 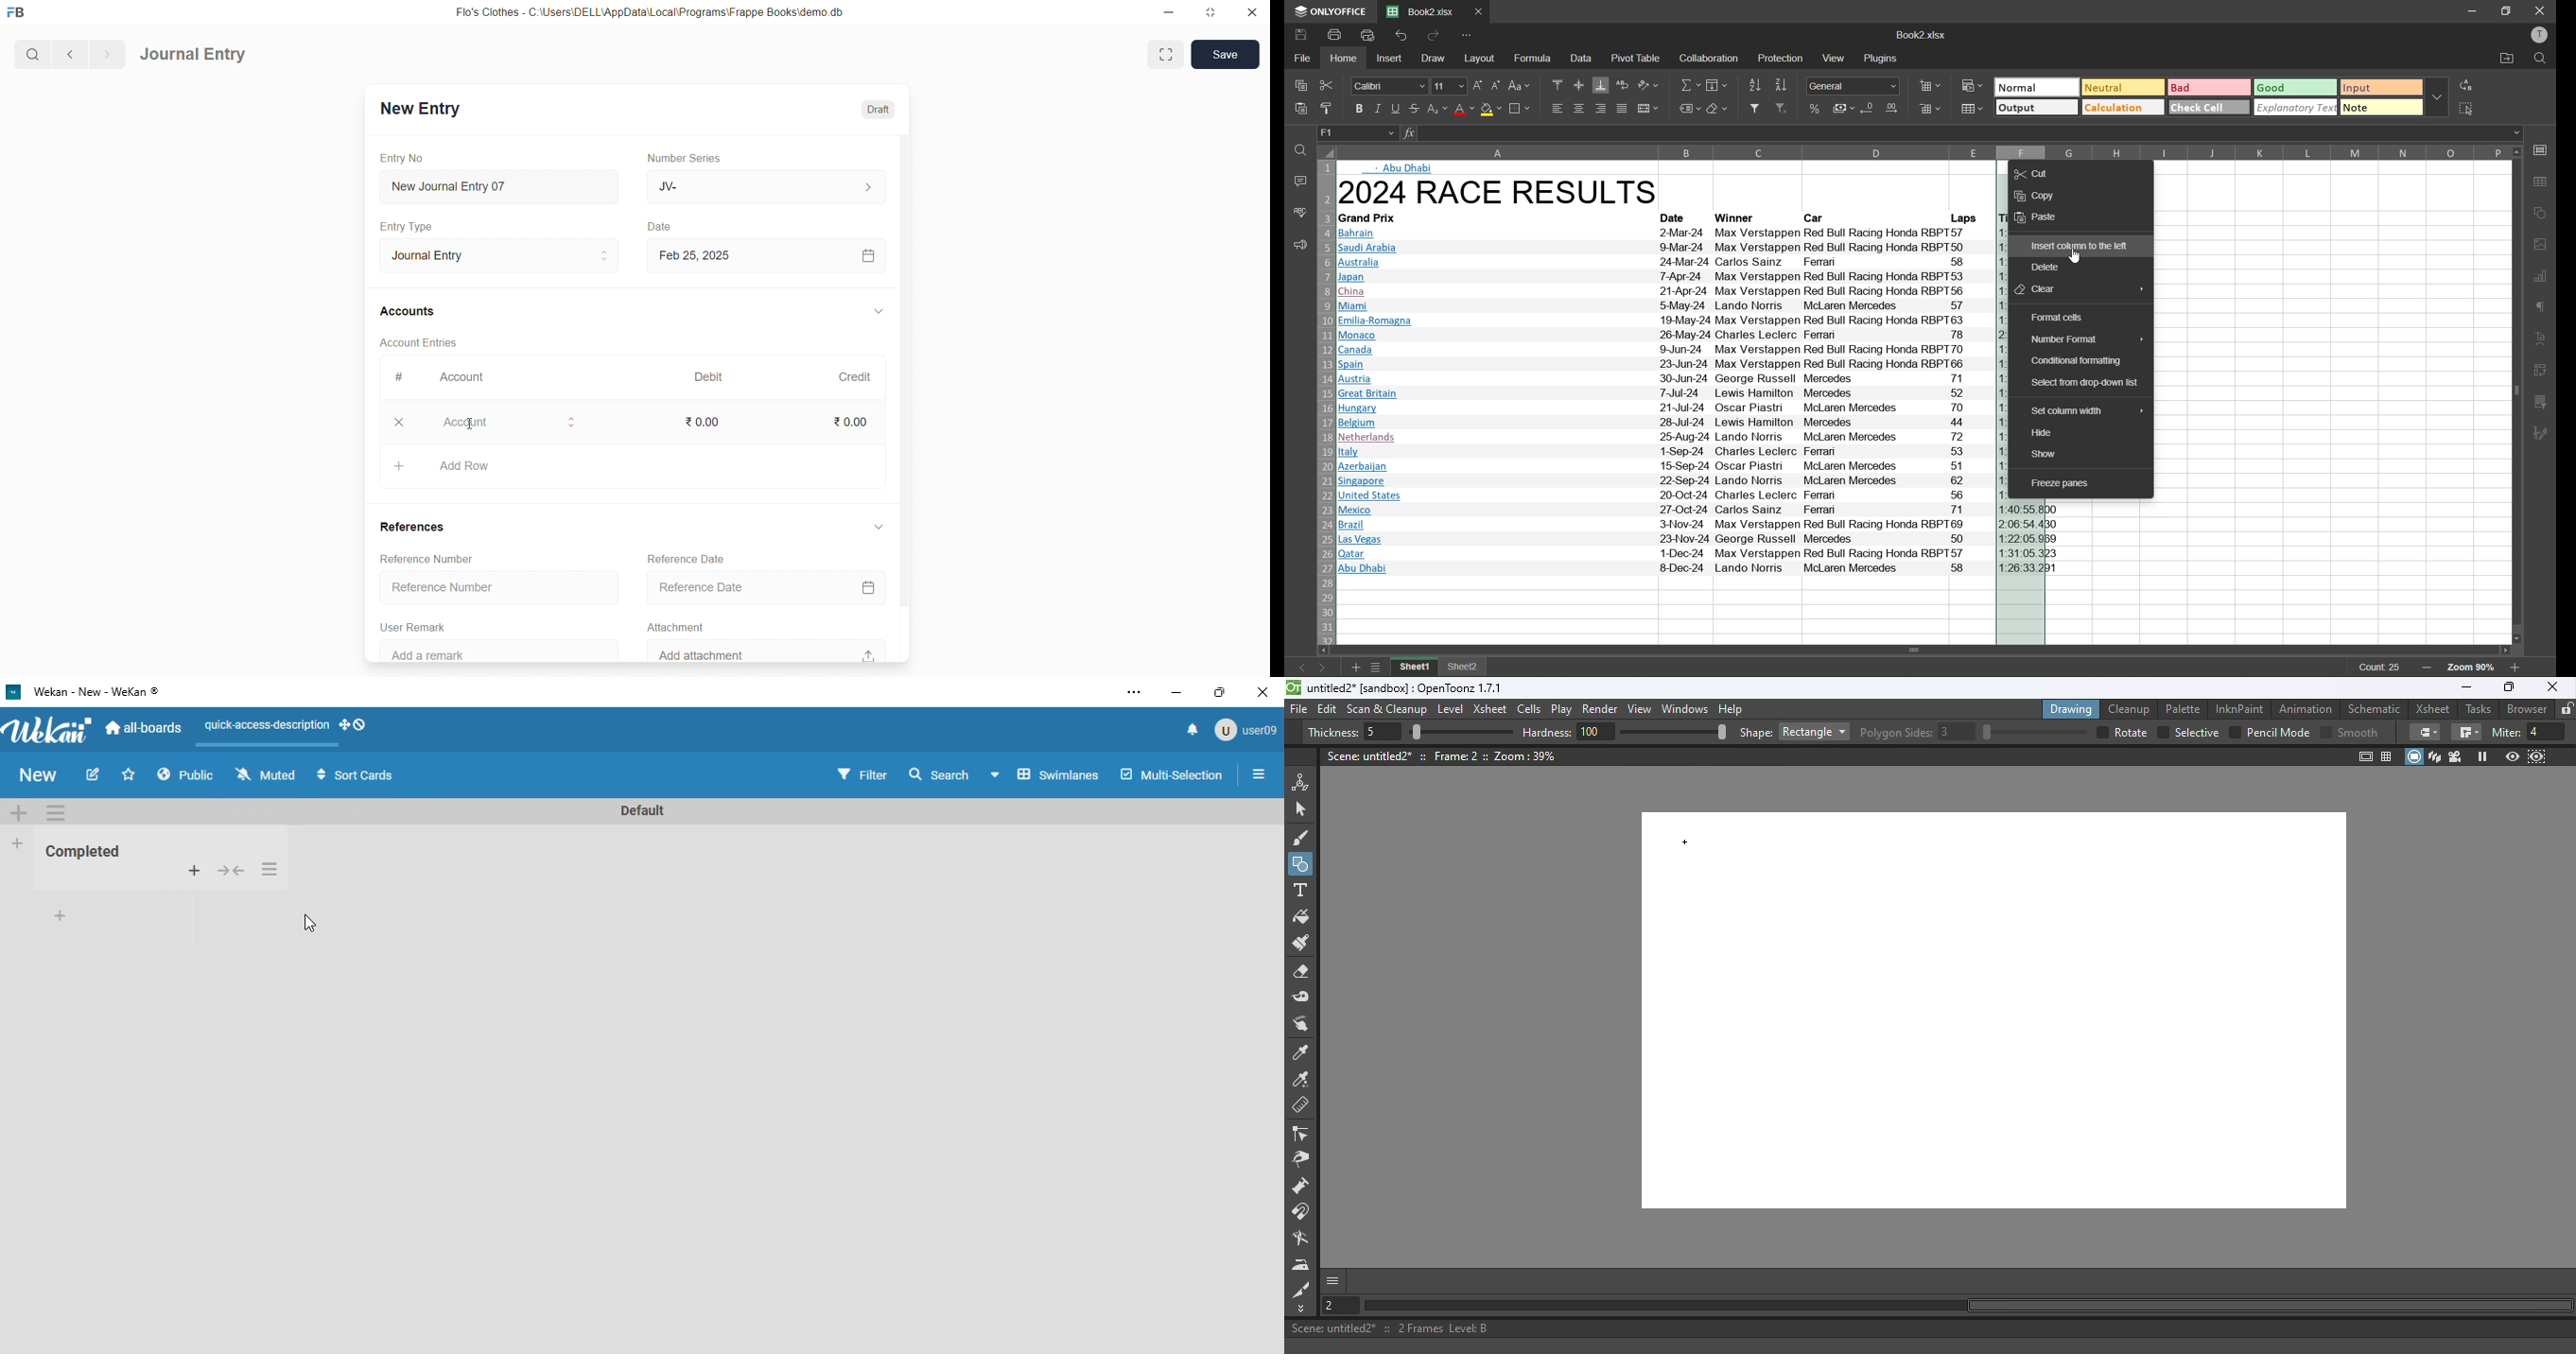 What do you see at coordinates (2539, 57) in the screenshot?
I see `find` at bounding box center [2539, 57].